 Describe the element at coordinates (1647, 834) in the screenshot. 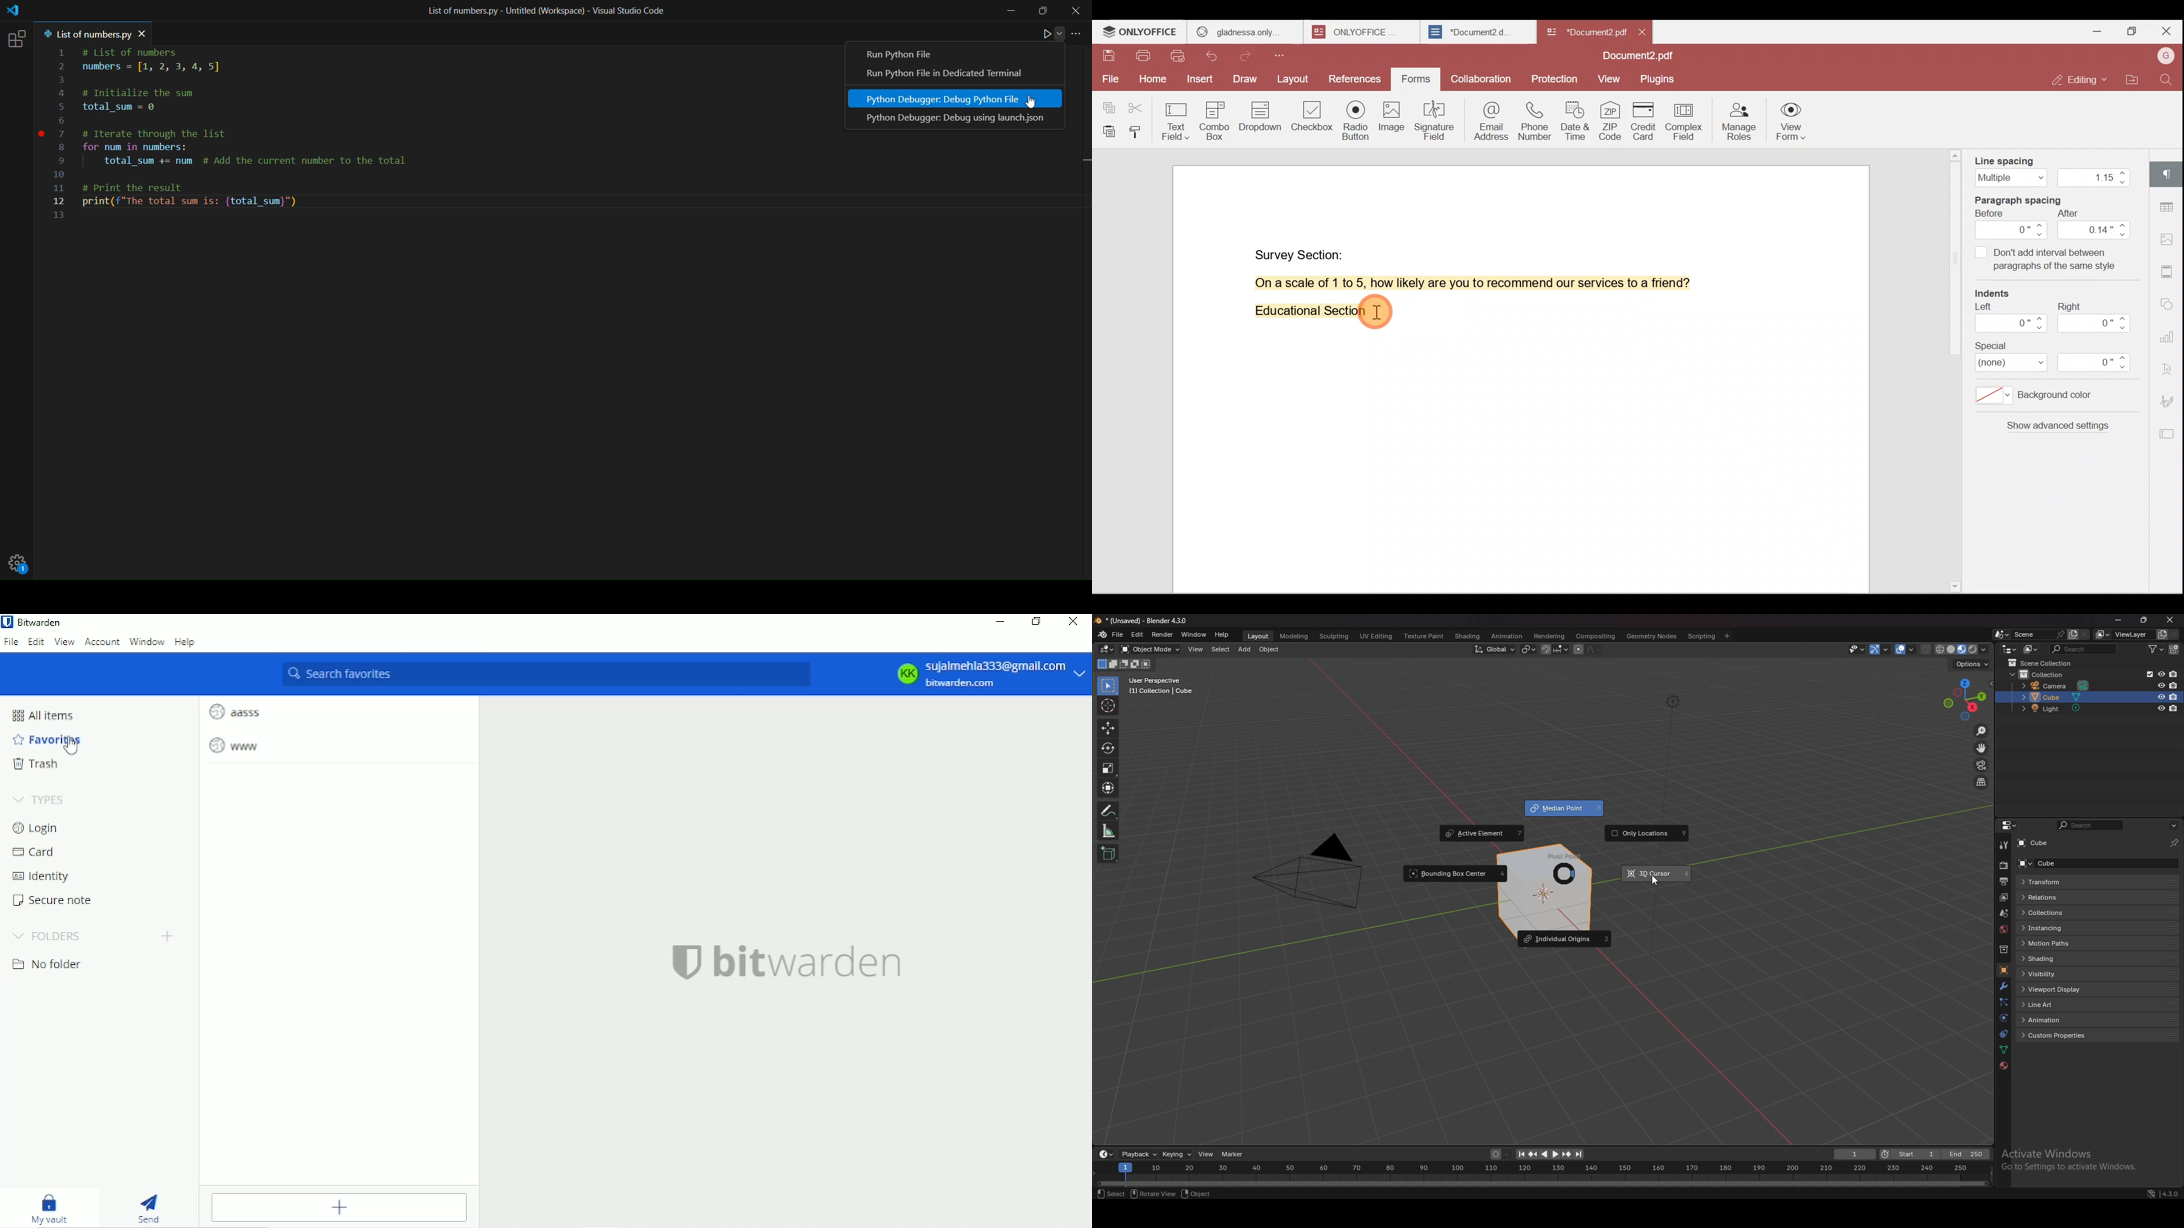

I see `only locations` at that location.